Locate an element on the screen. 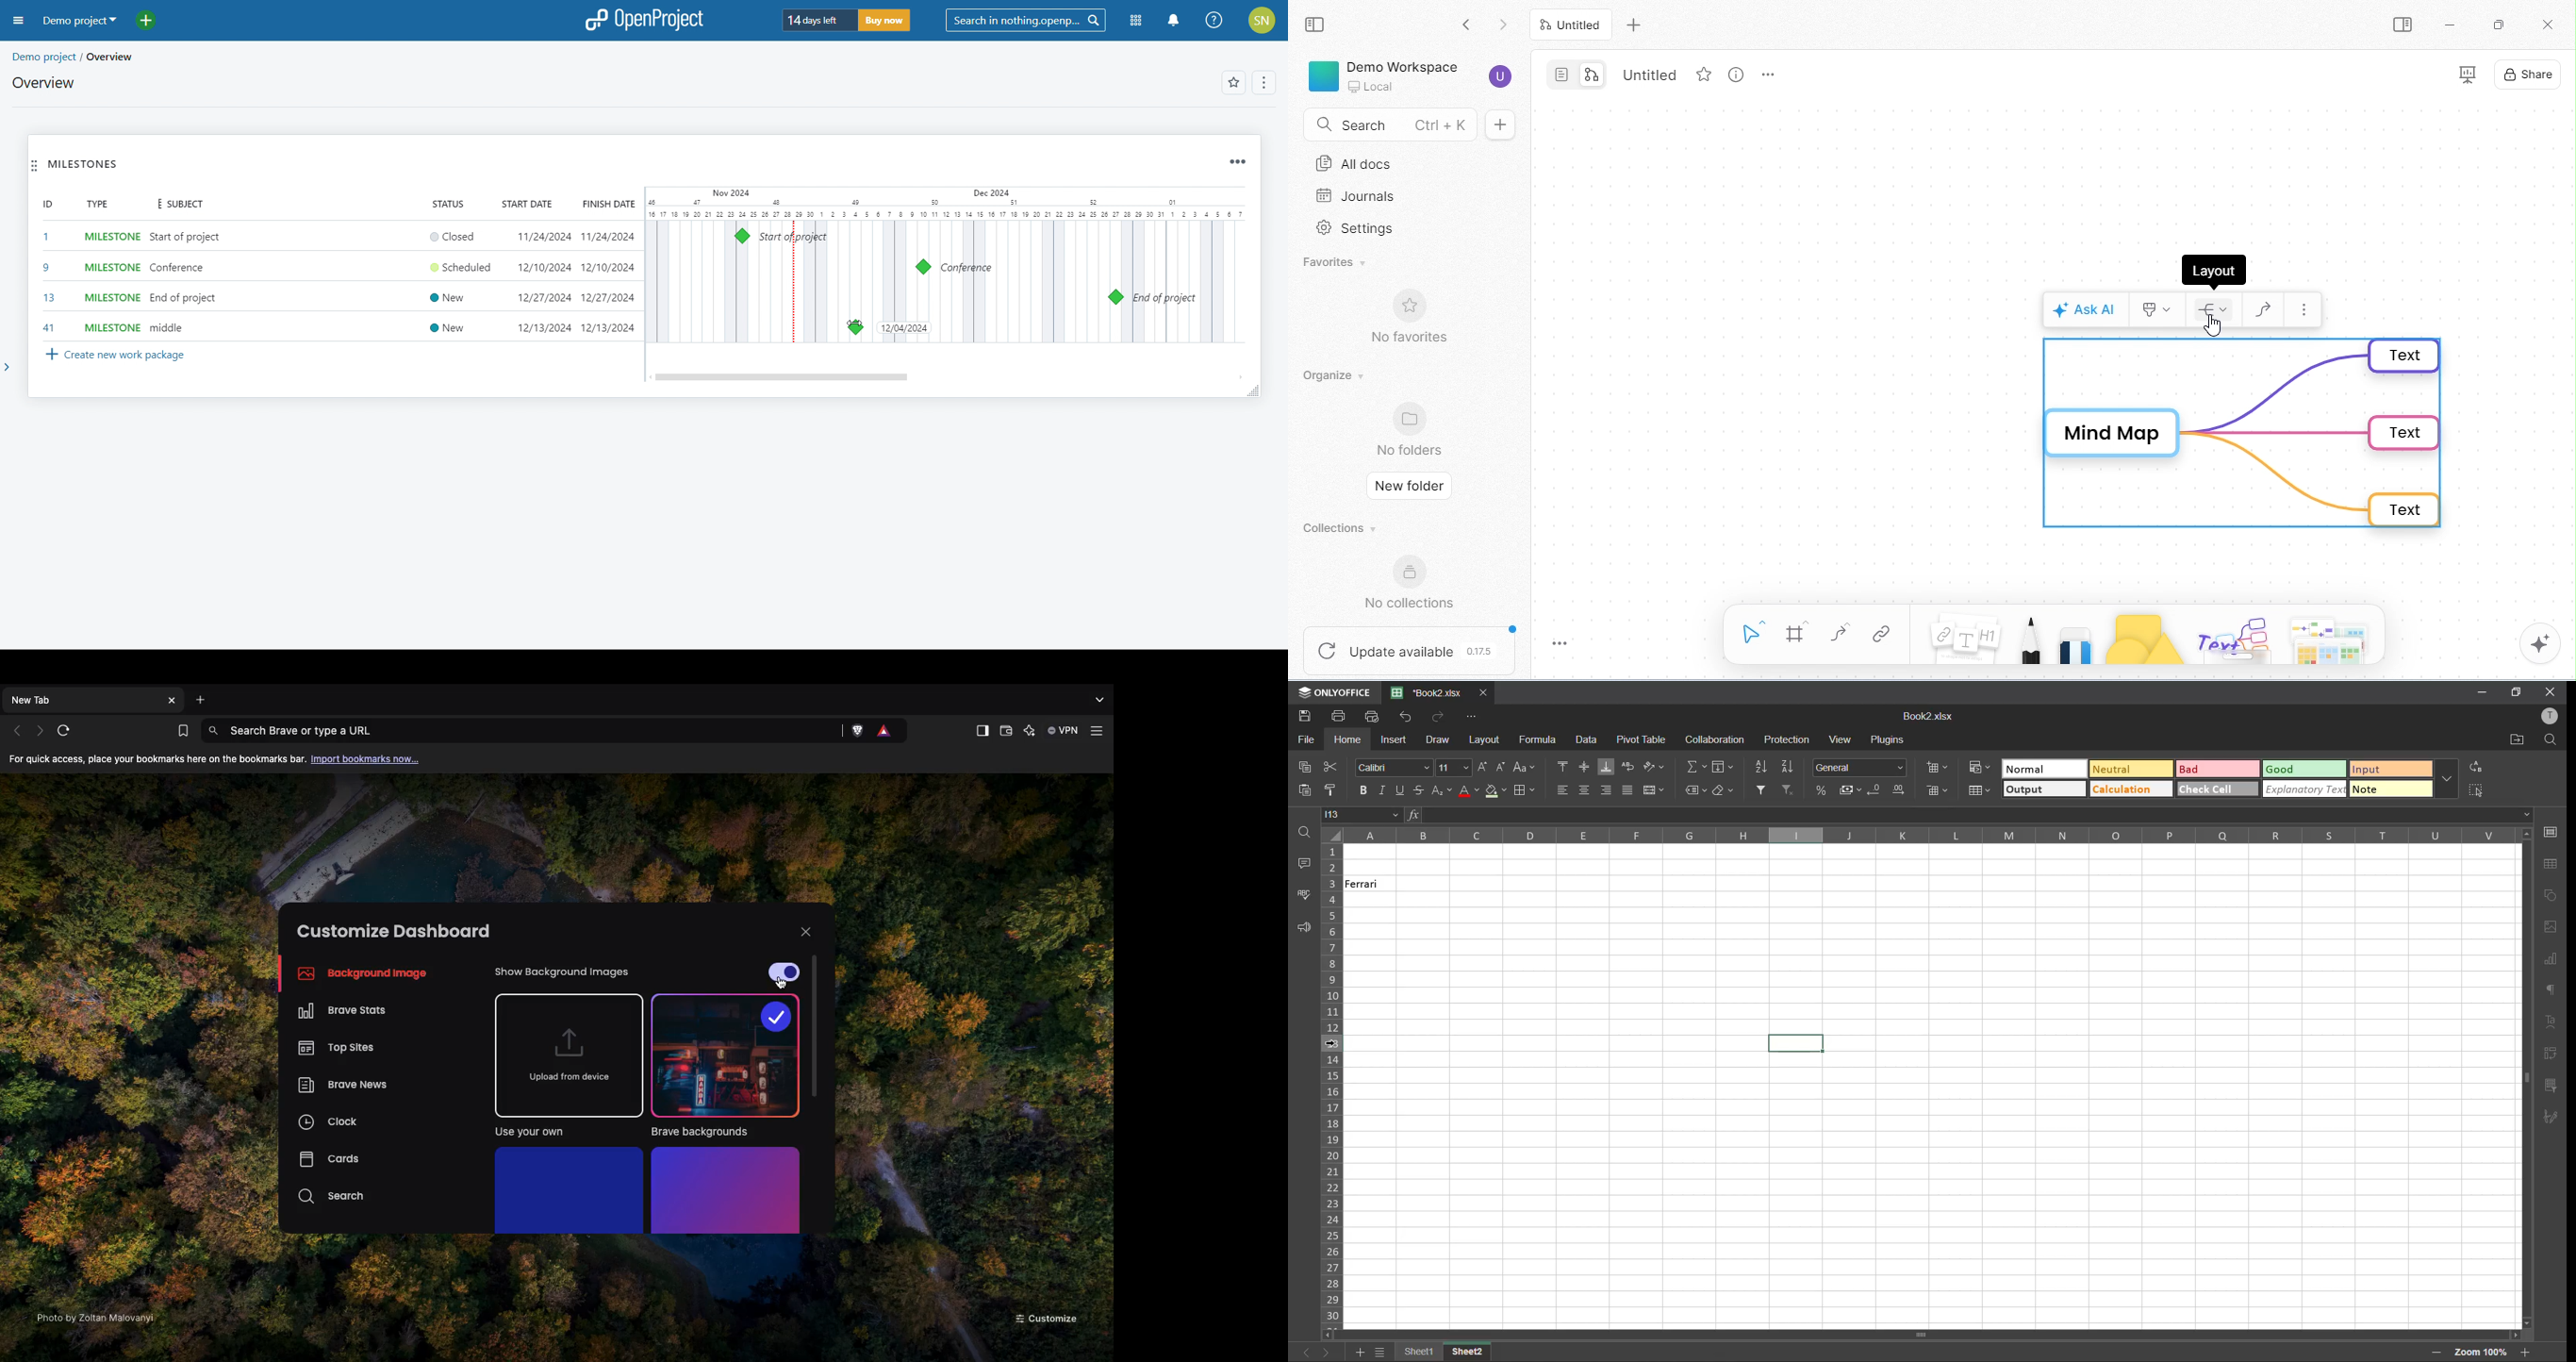 The image size is (2576, 1372). delete cells is located at coordinates (1936, 792).